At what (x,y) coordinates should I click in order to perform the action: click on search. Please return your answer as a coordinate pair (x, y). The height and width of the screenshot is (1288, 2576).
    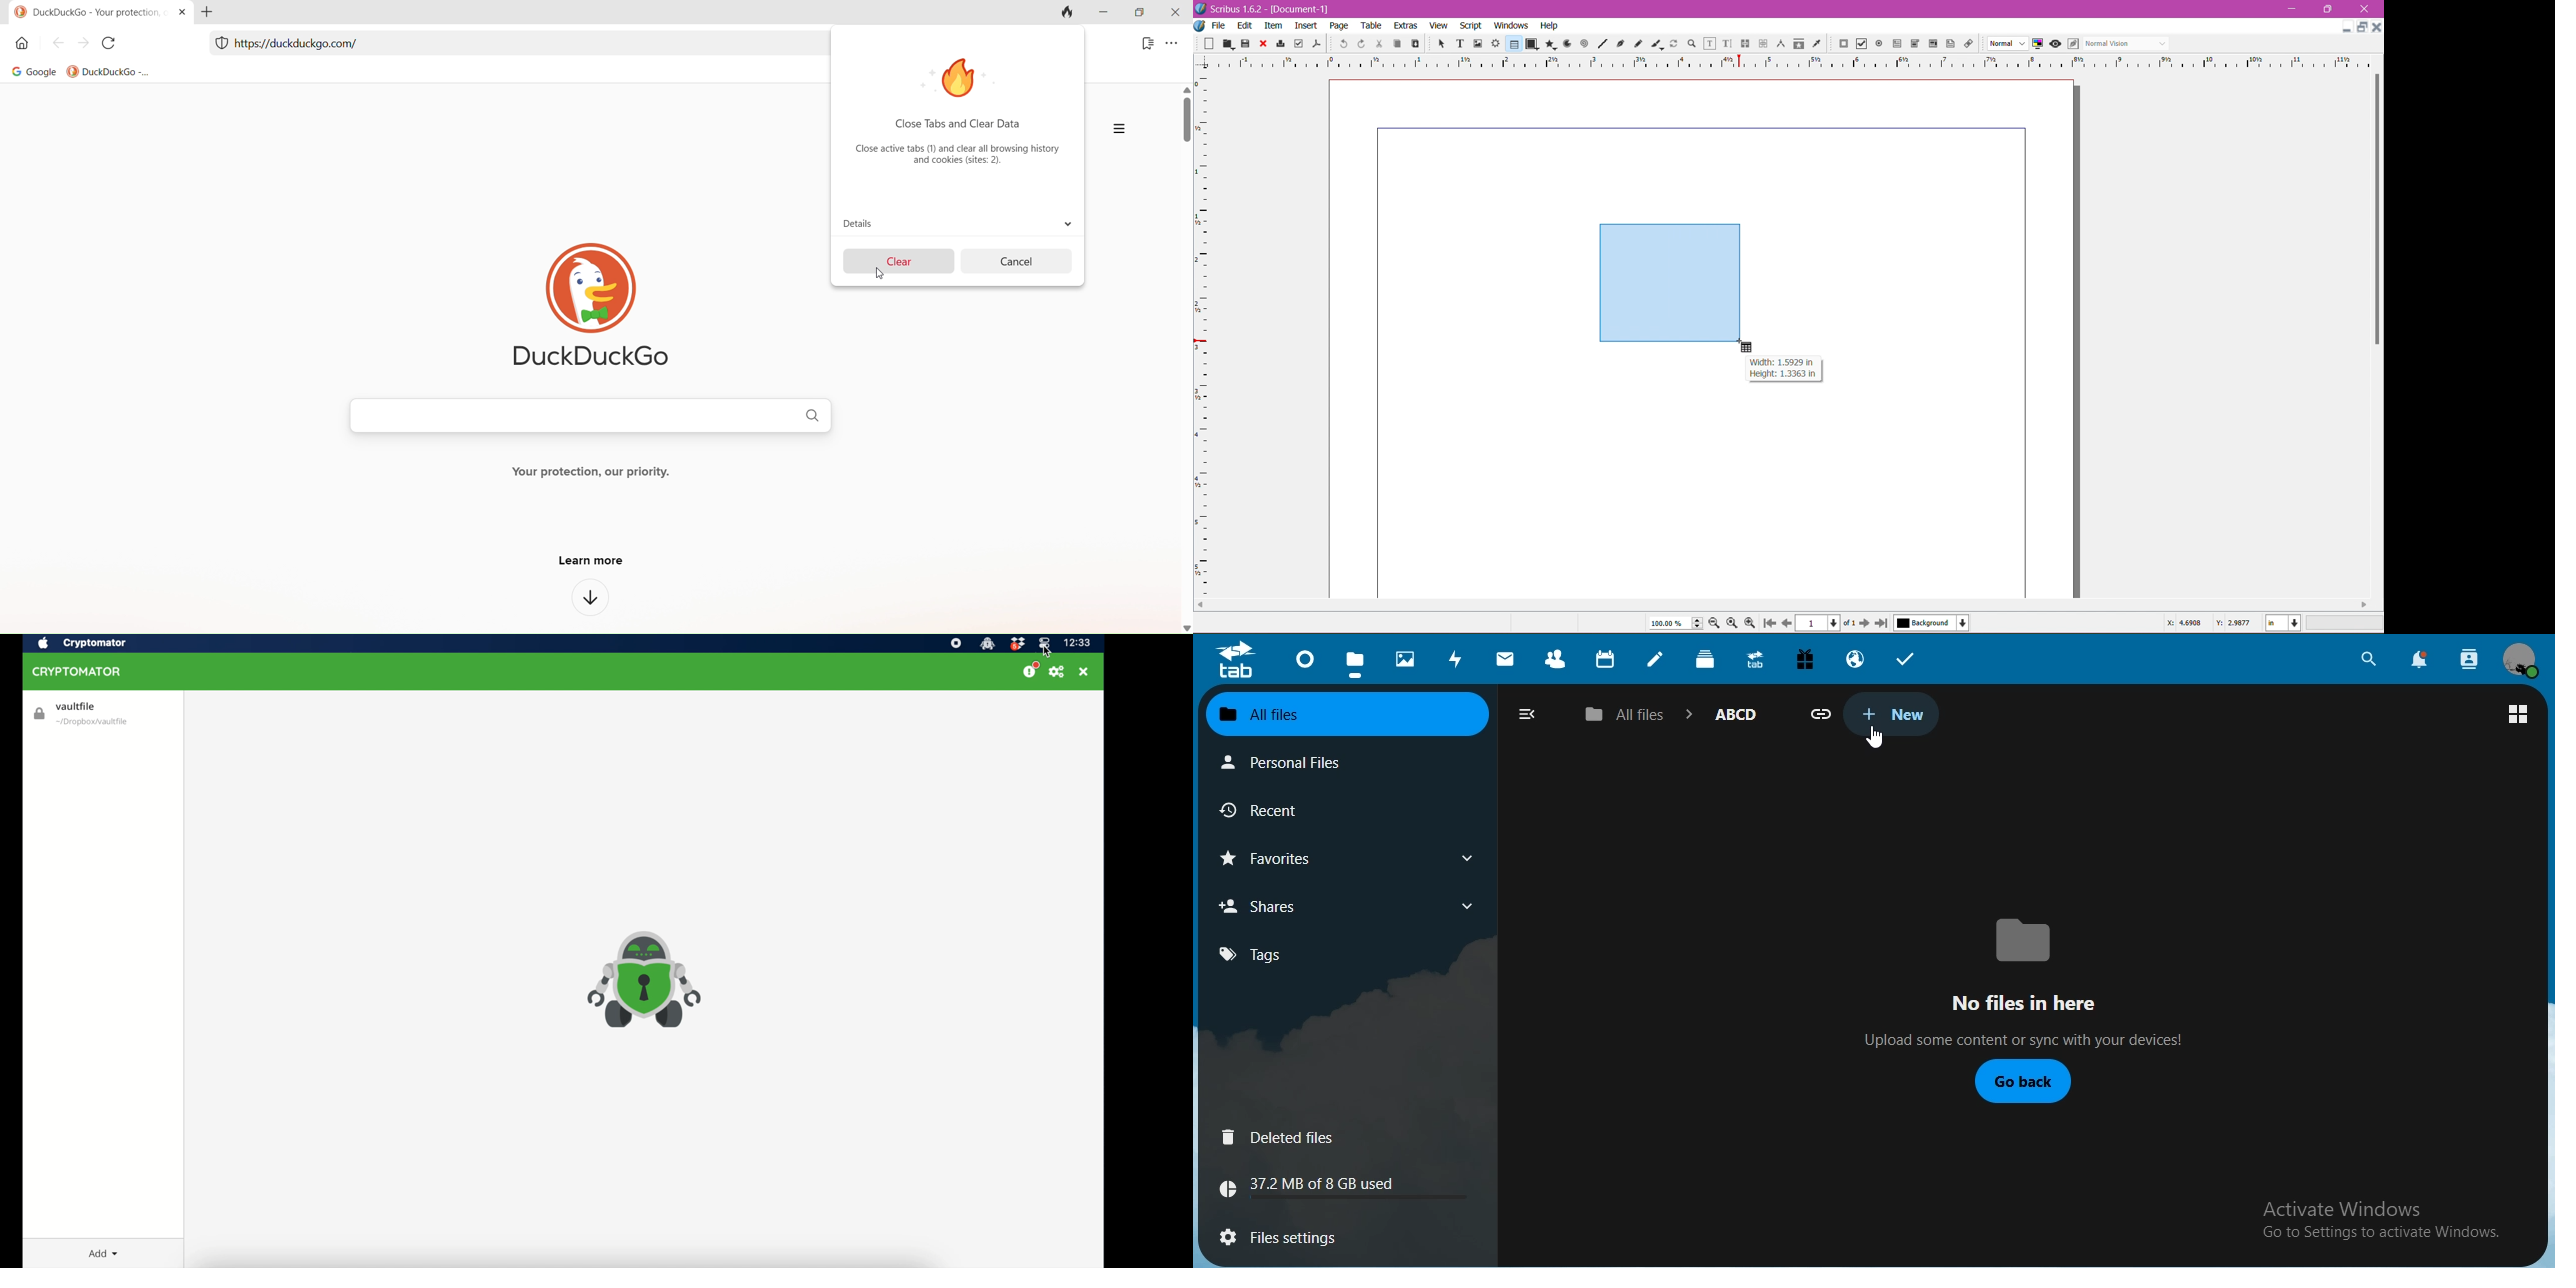
    Looking at the image, I should click on (2369, 658).